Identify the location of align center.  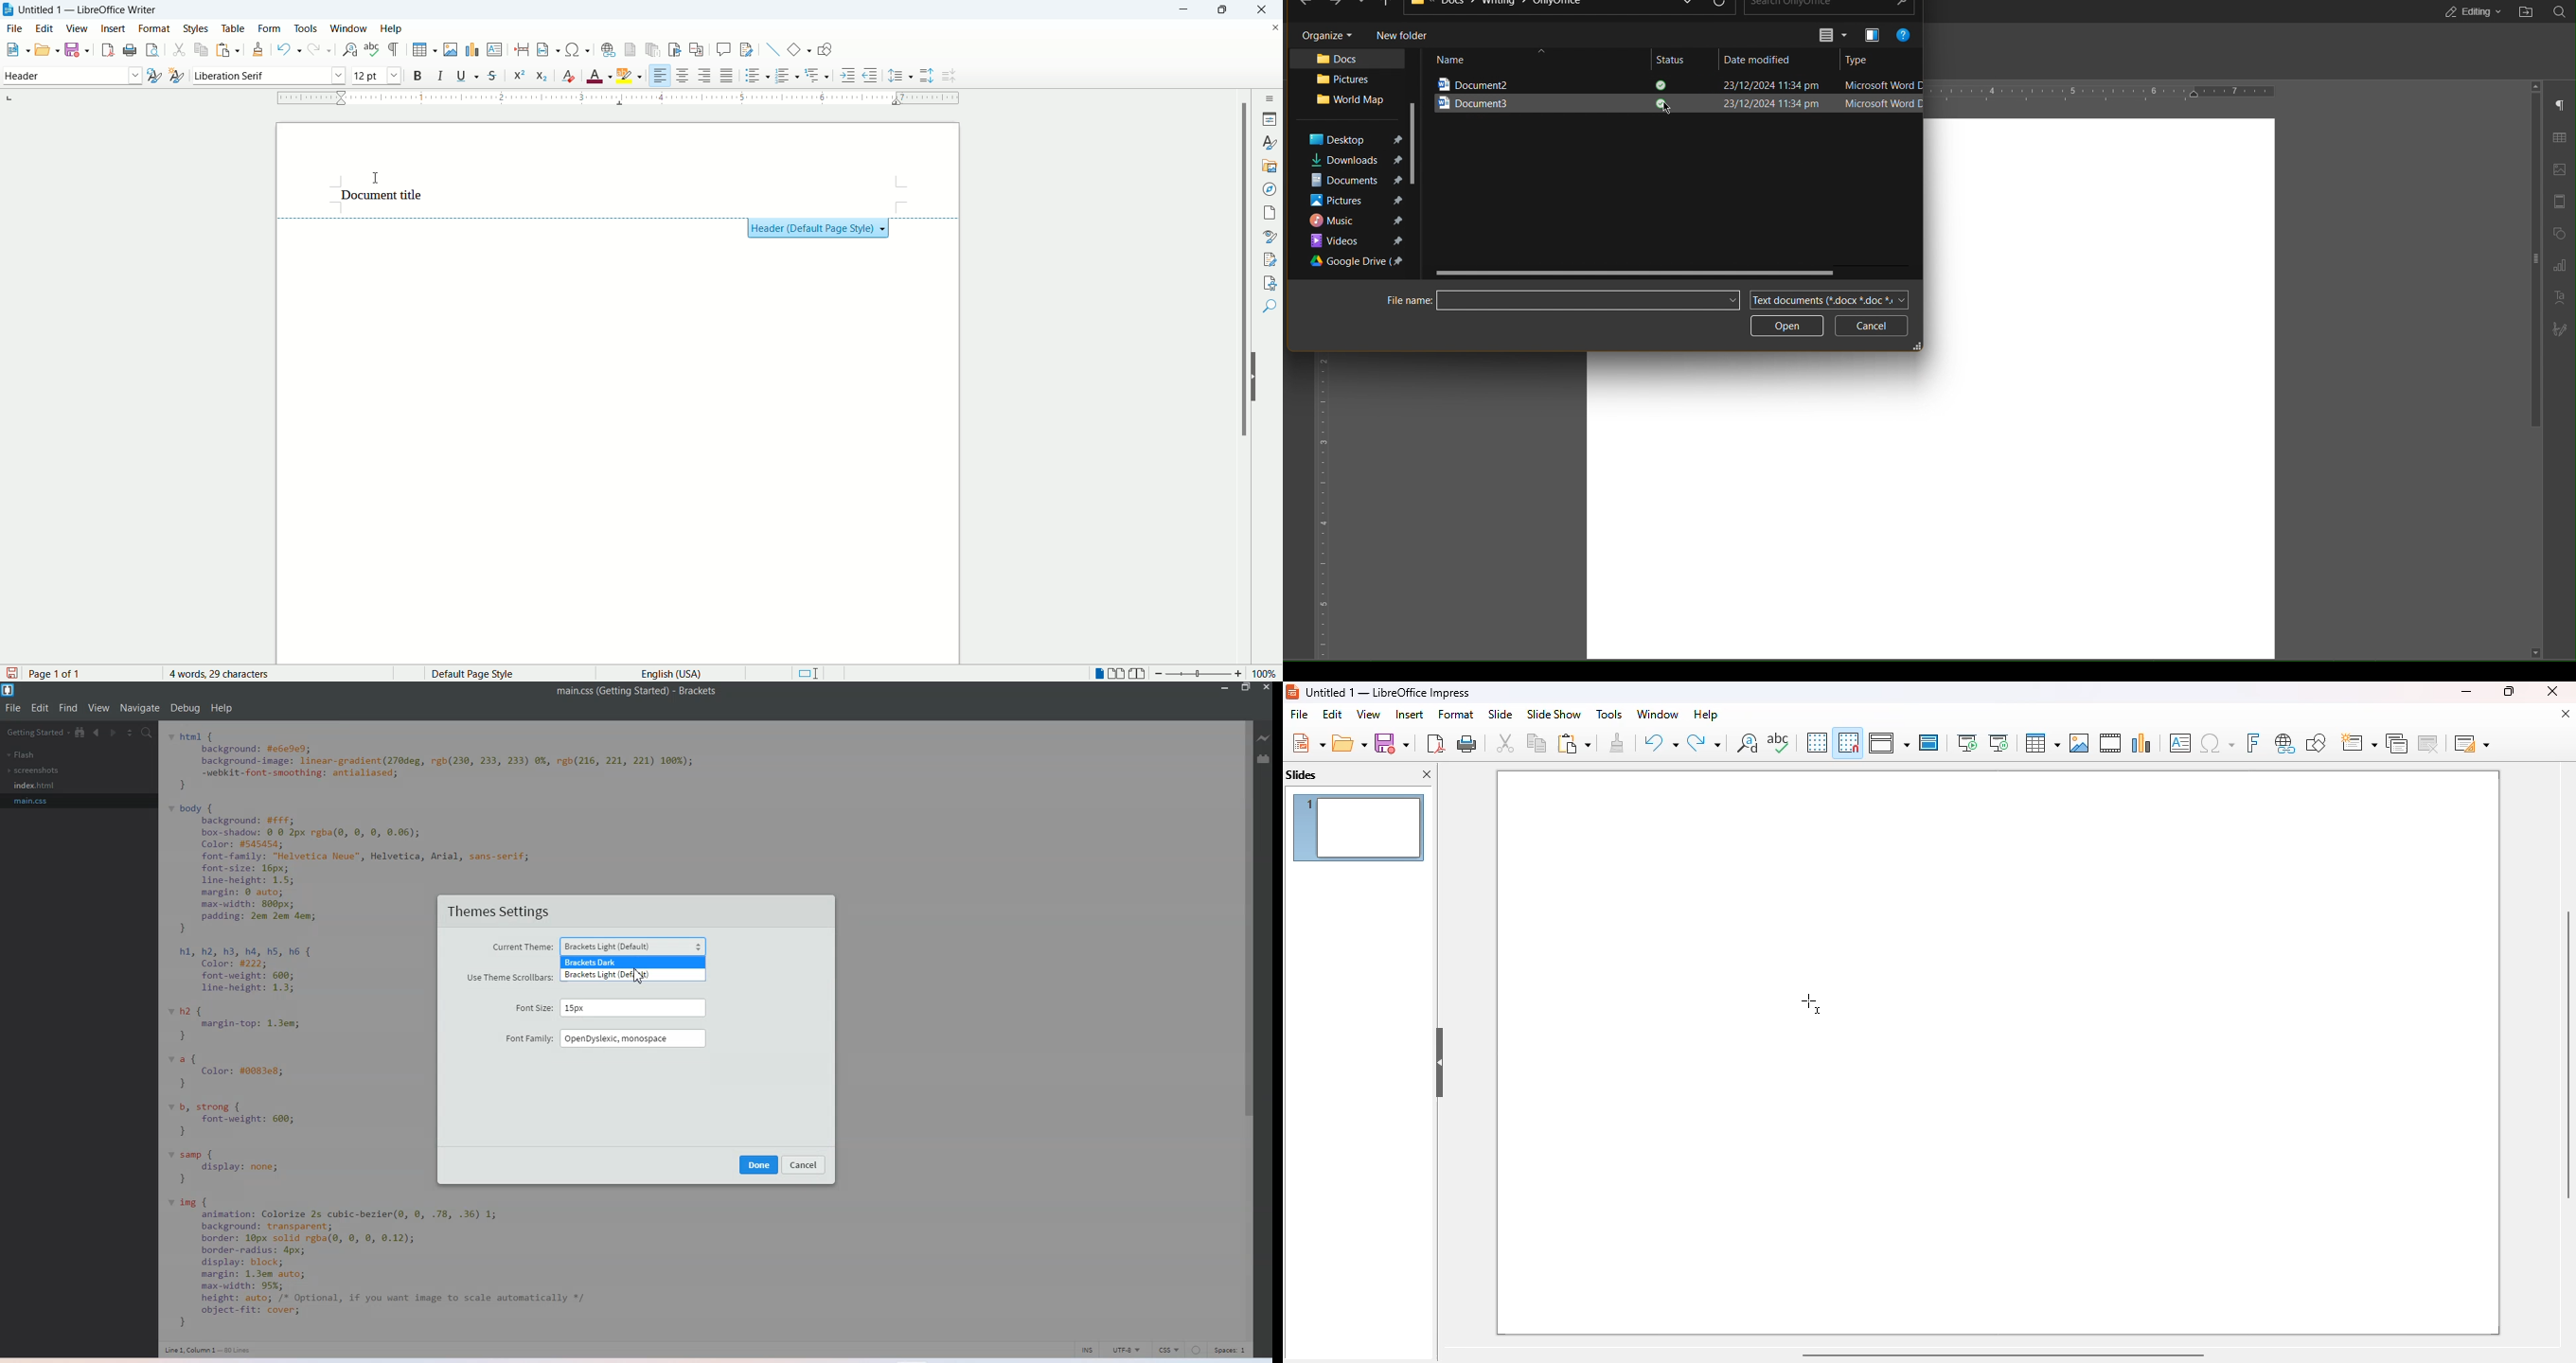
(682, 75).